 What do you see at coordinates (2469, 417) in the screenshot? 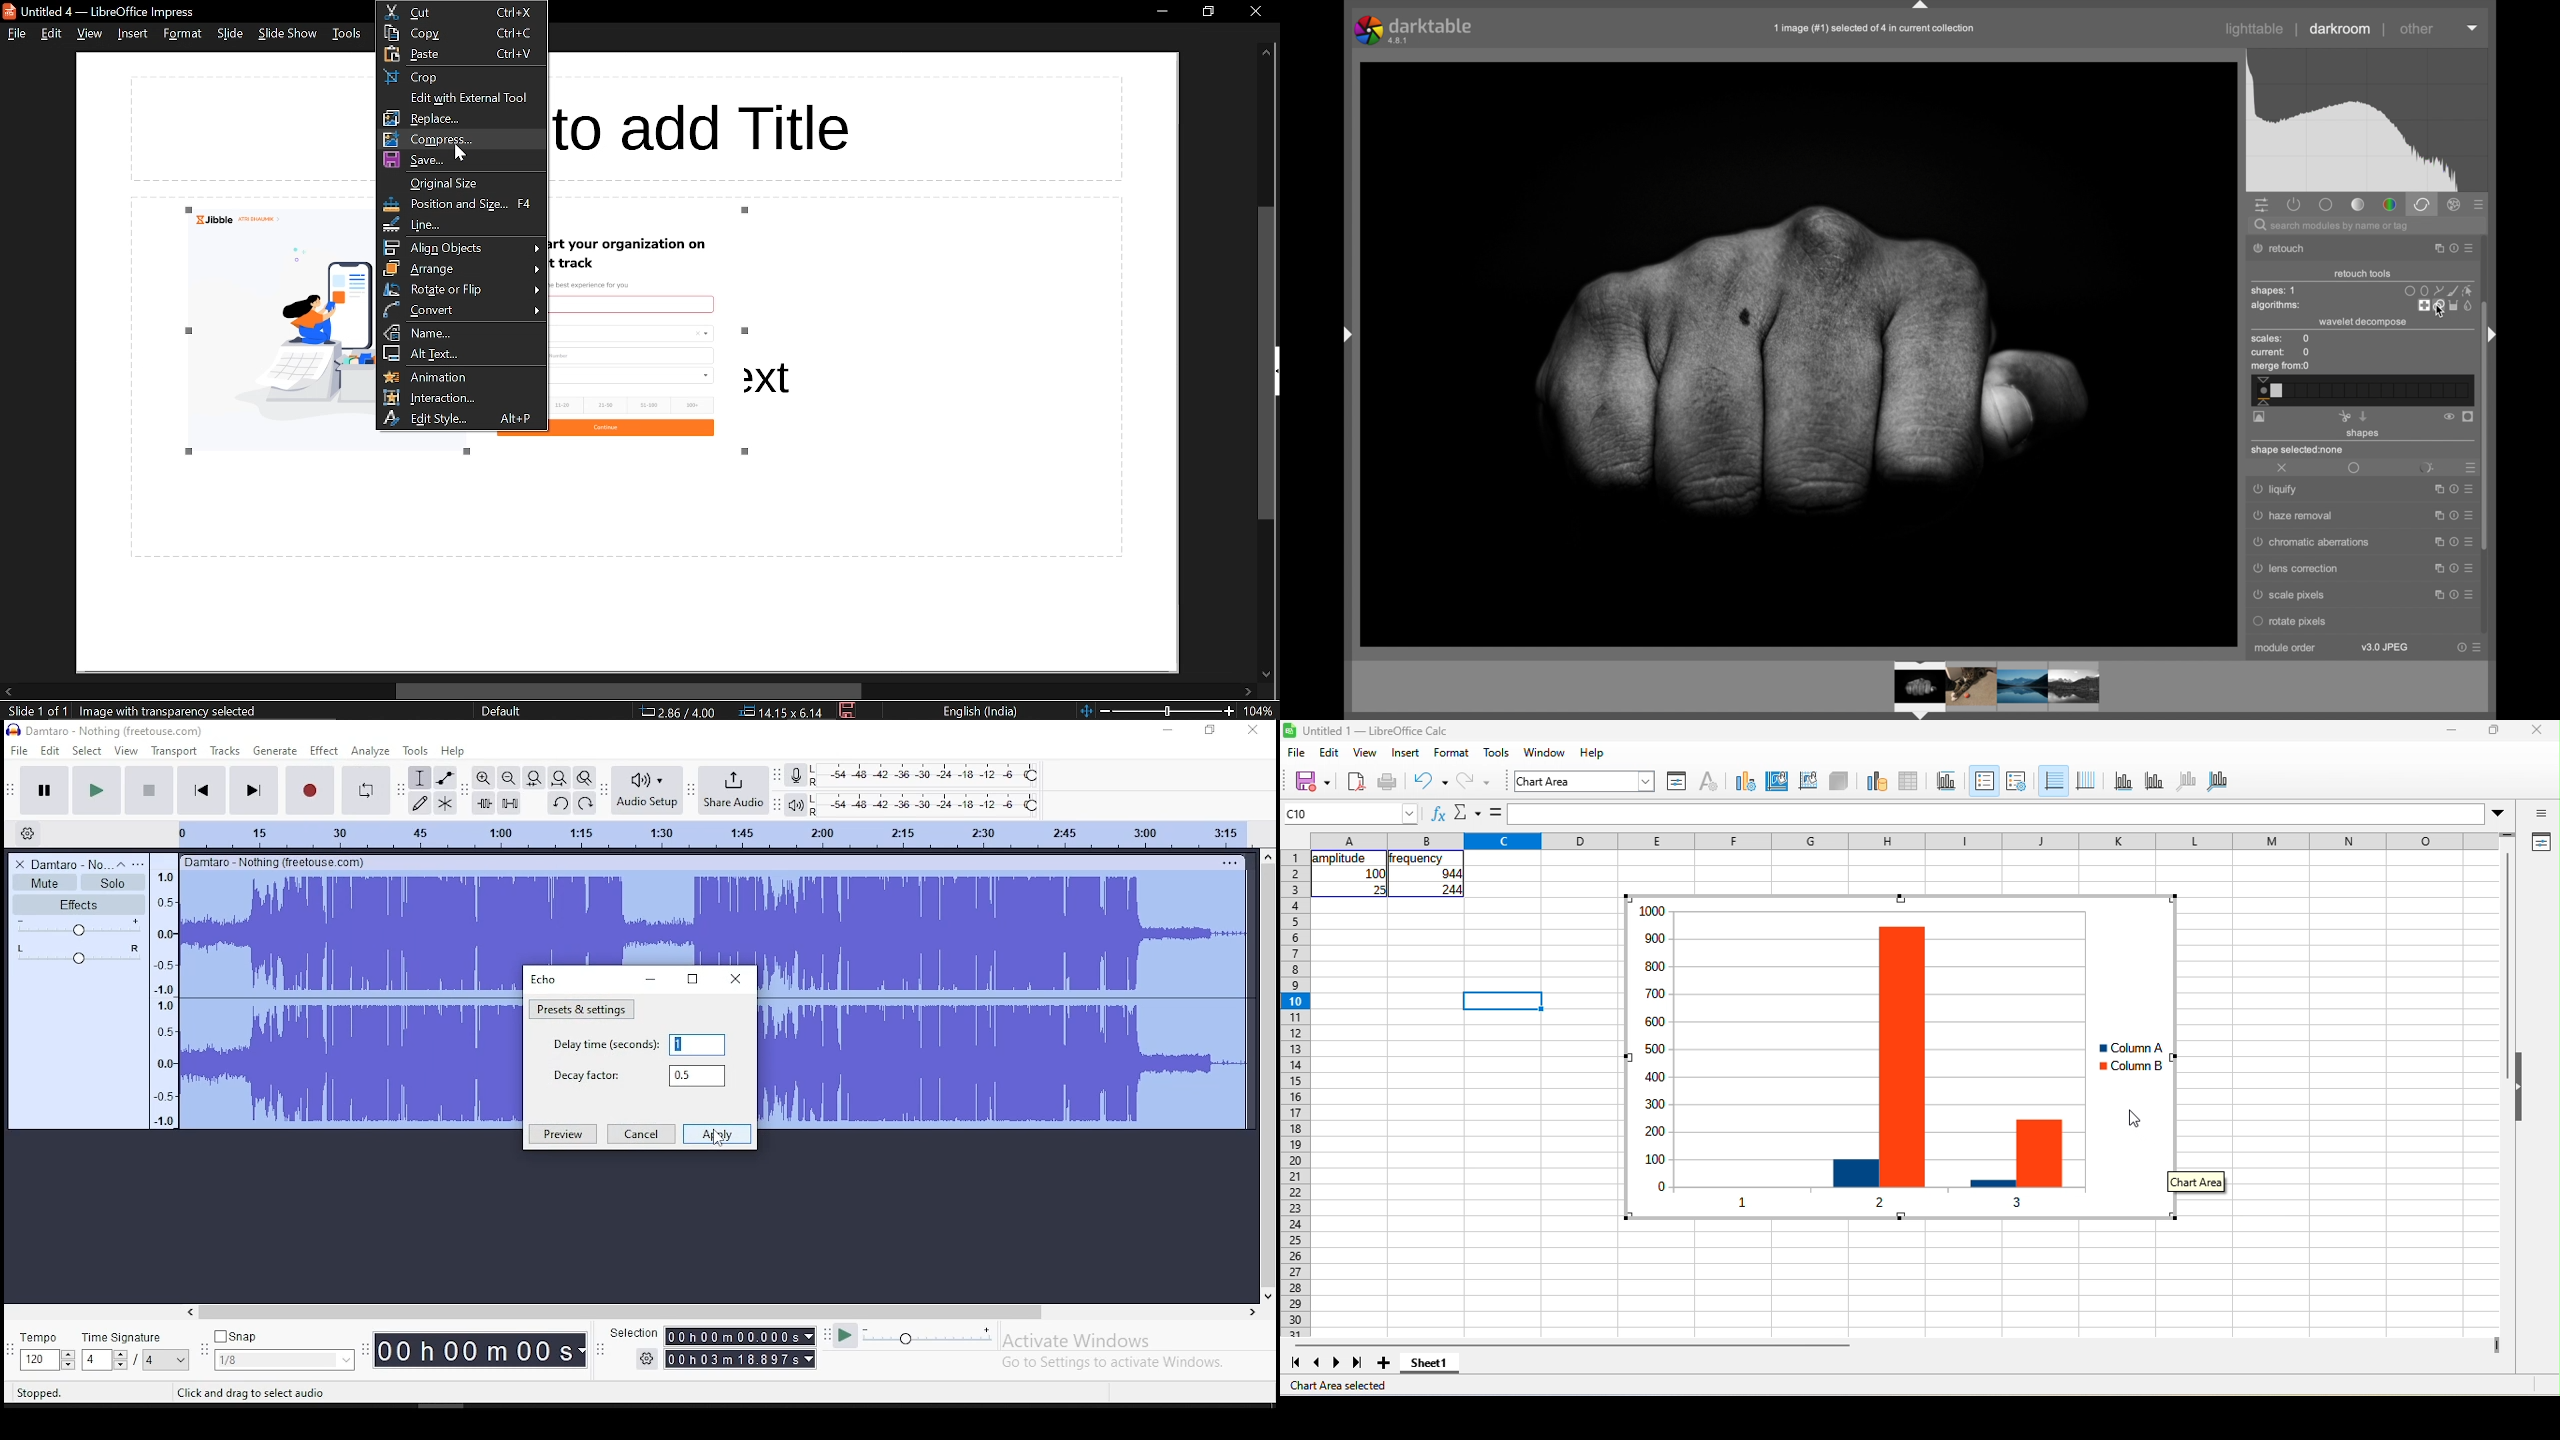
I see `display mask` at bounding box center [2469, 417].